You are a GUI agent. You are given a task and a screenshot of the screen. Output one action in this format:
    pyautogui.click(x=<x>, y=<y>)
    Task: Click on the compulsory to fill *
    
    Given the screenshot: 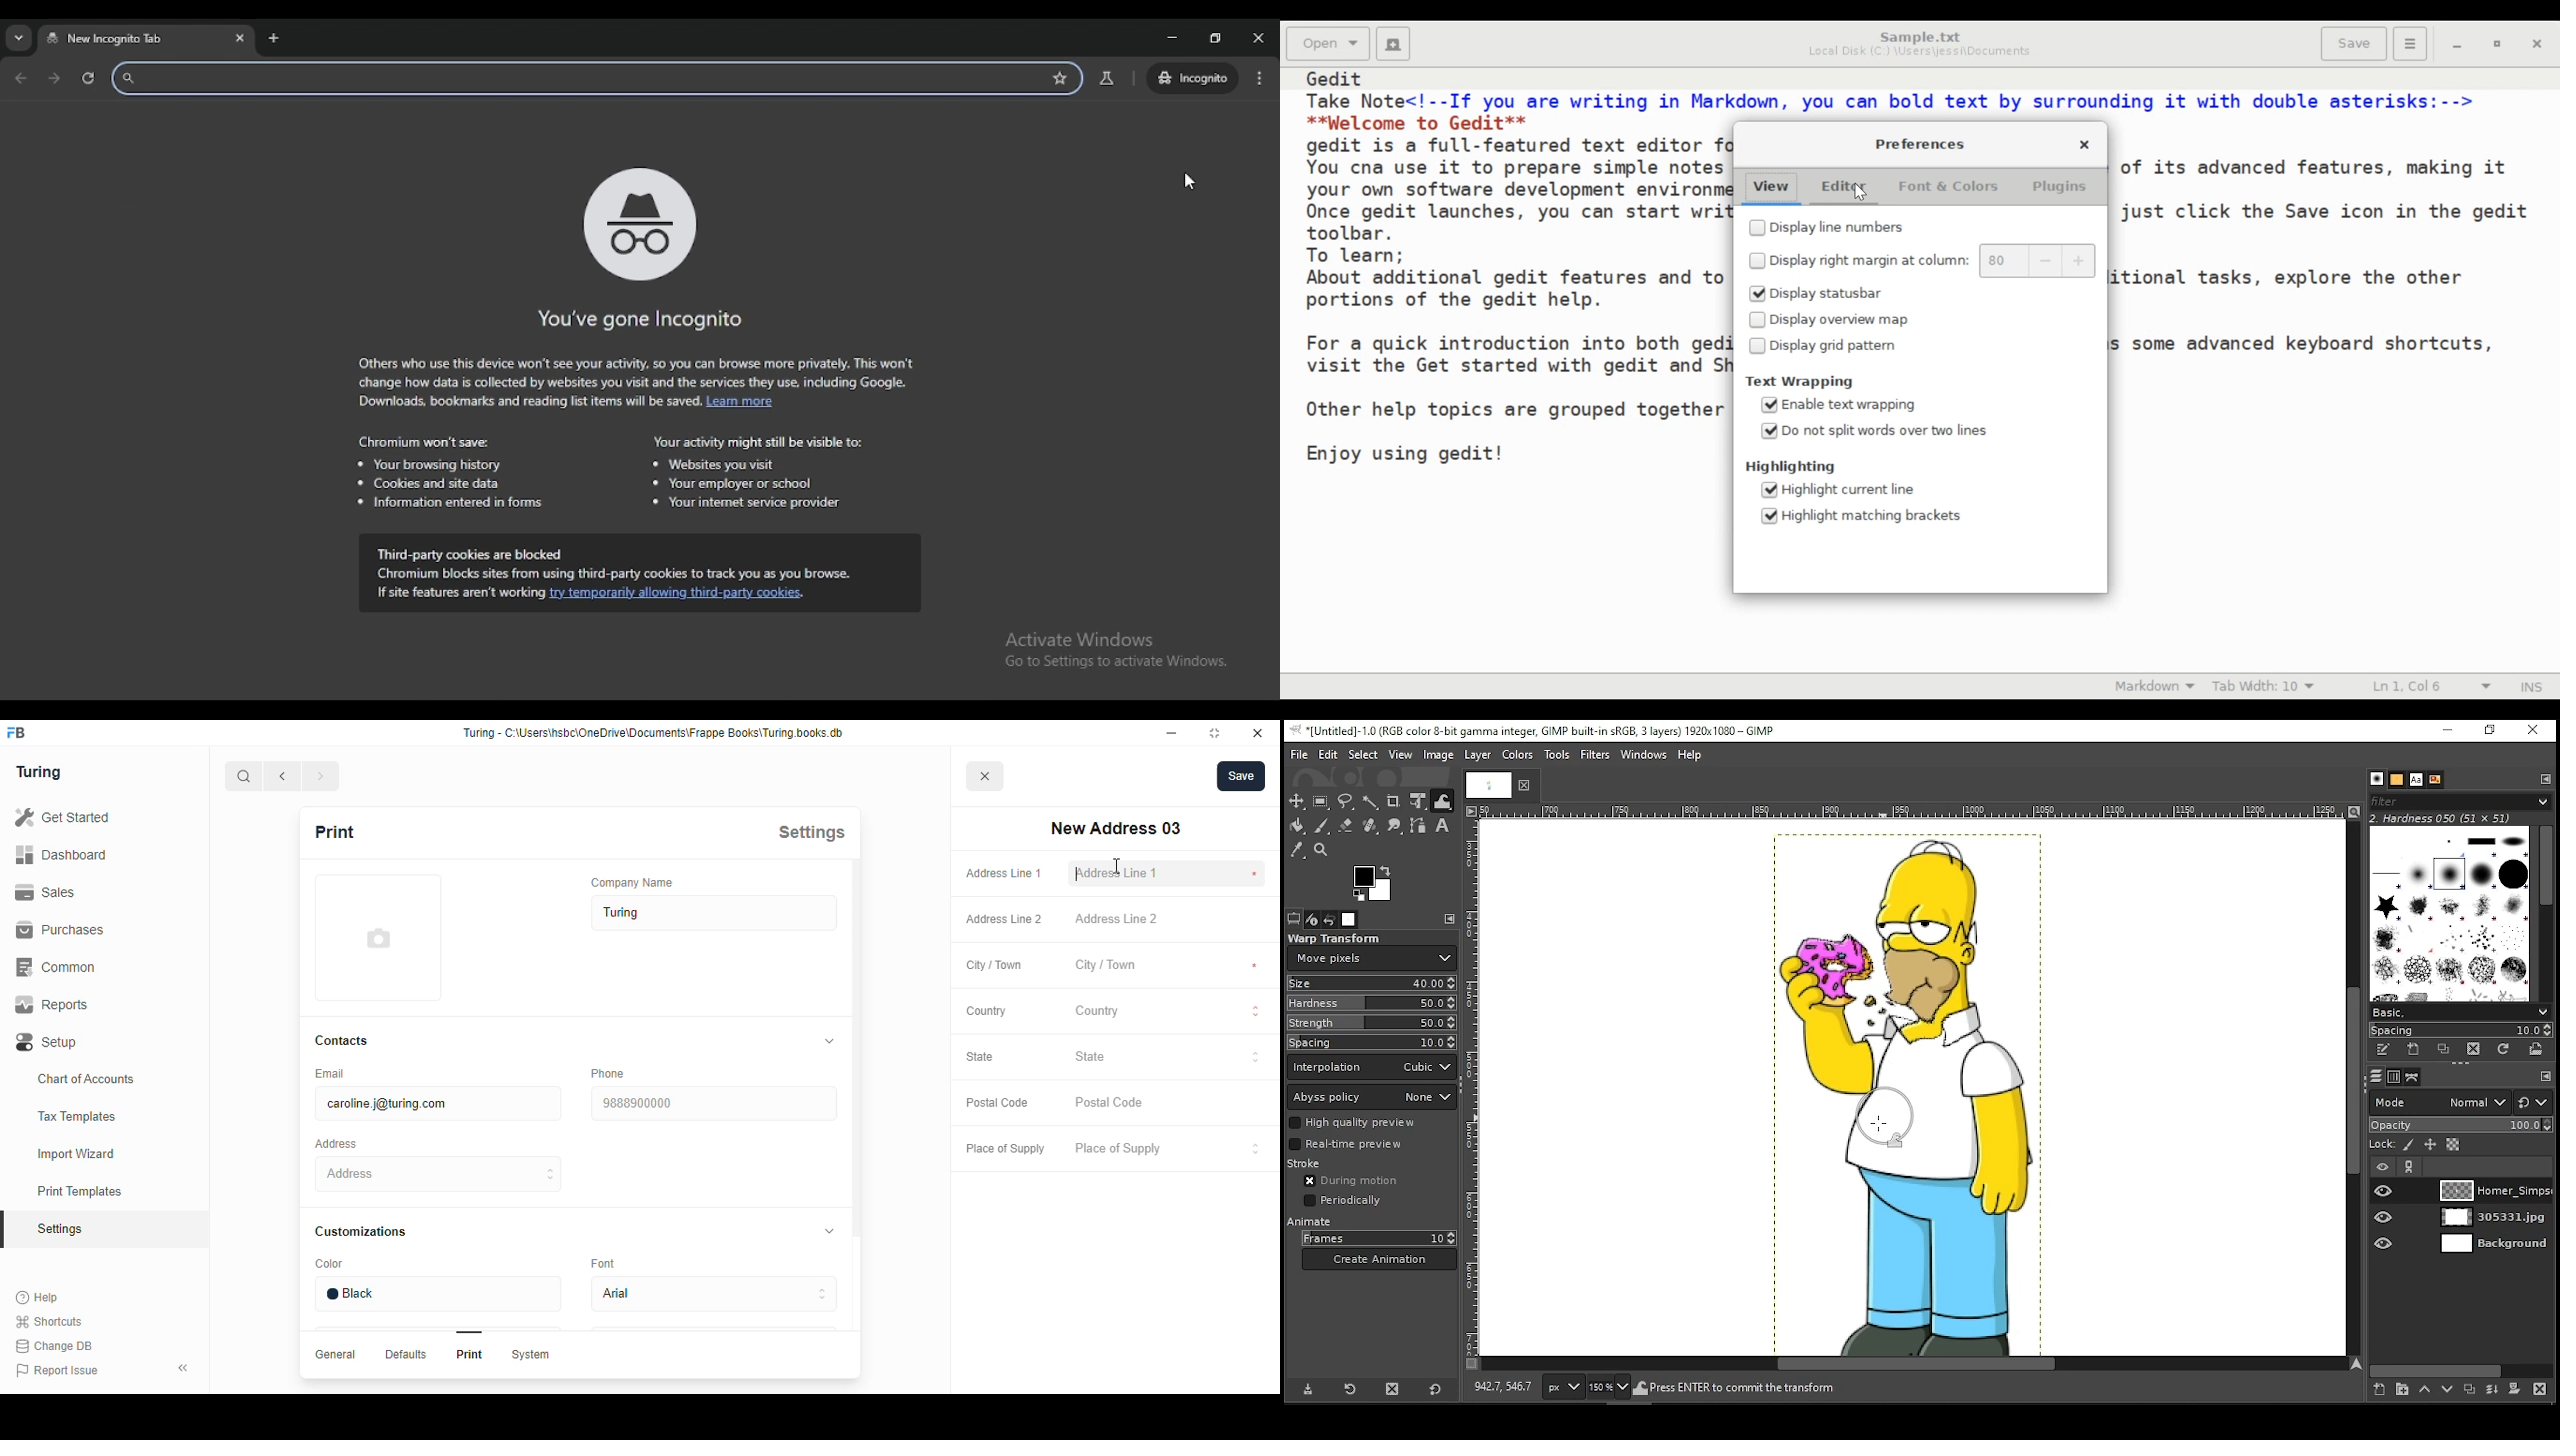 What is the action you would take?
    pyautogui.click(x=1255, y=874)
    